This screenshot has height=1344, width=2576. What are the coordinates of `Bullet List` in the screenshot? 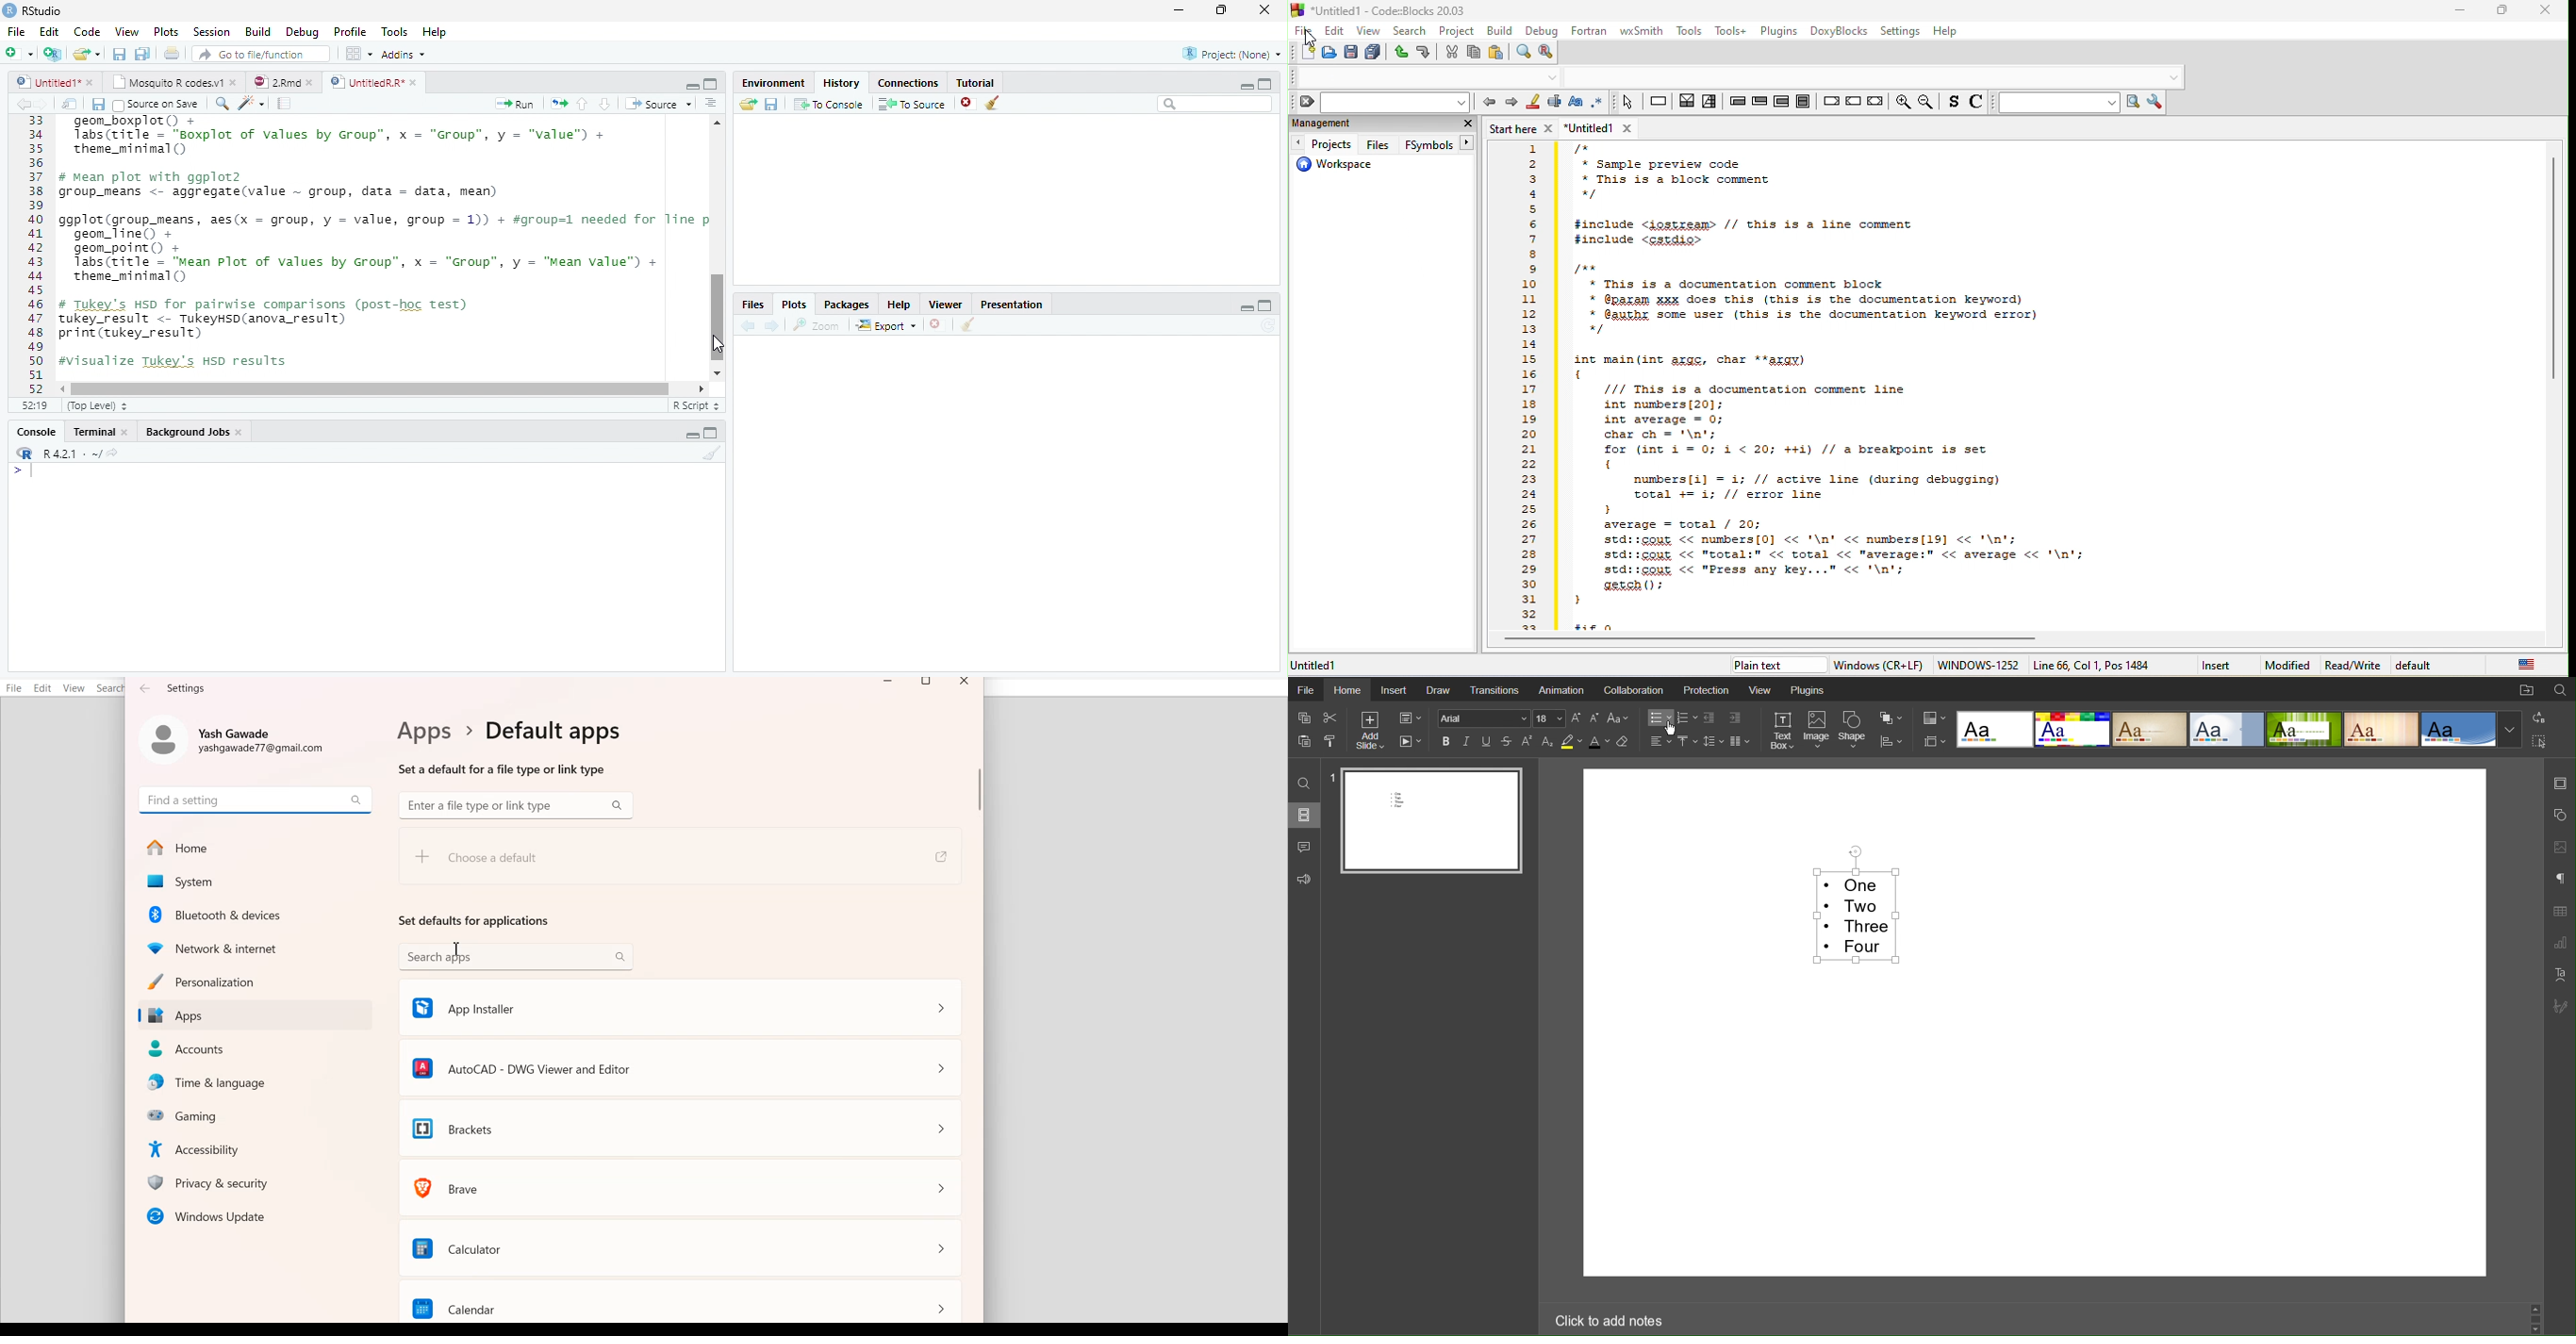 It's located at (1661, 719).